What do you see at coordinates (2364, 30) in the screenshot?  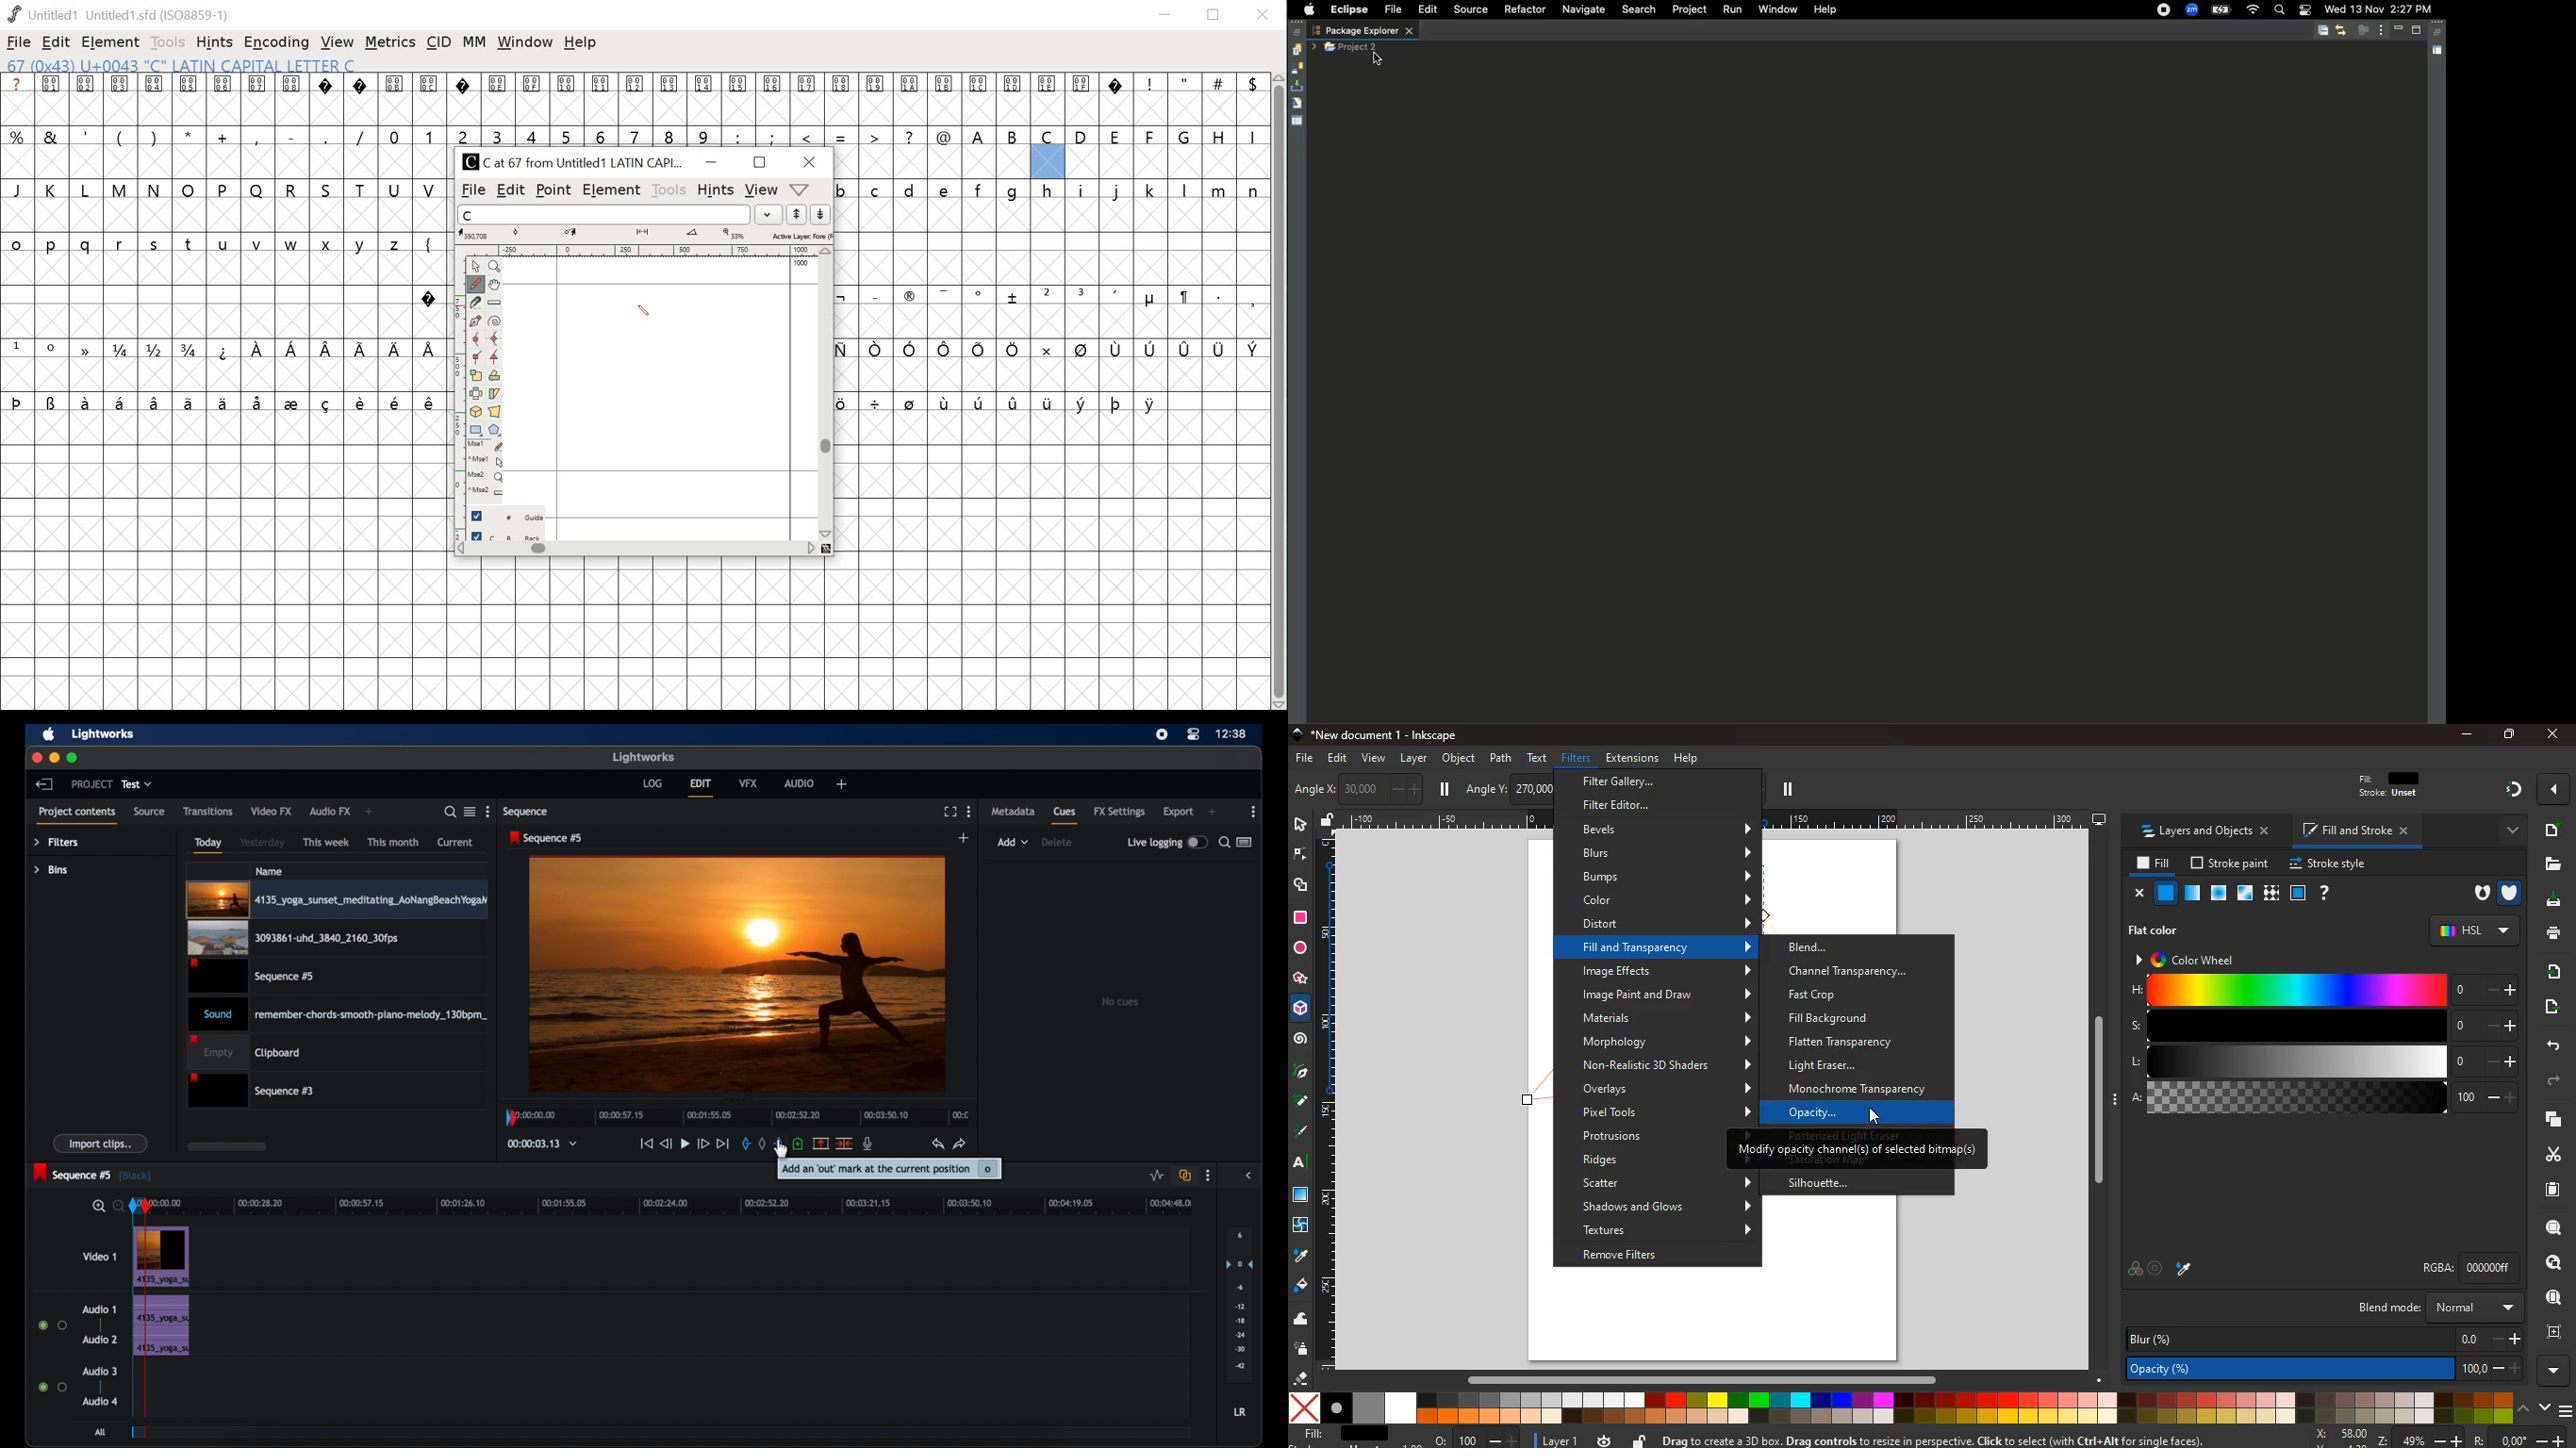 I see `Focus on active task` at bounding box center [2364, 30].